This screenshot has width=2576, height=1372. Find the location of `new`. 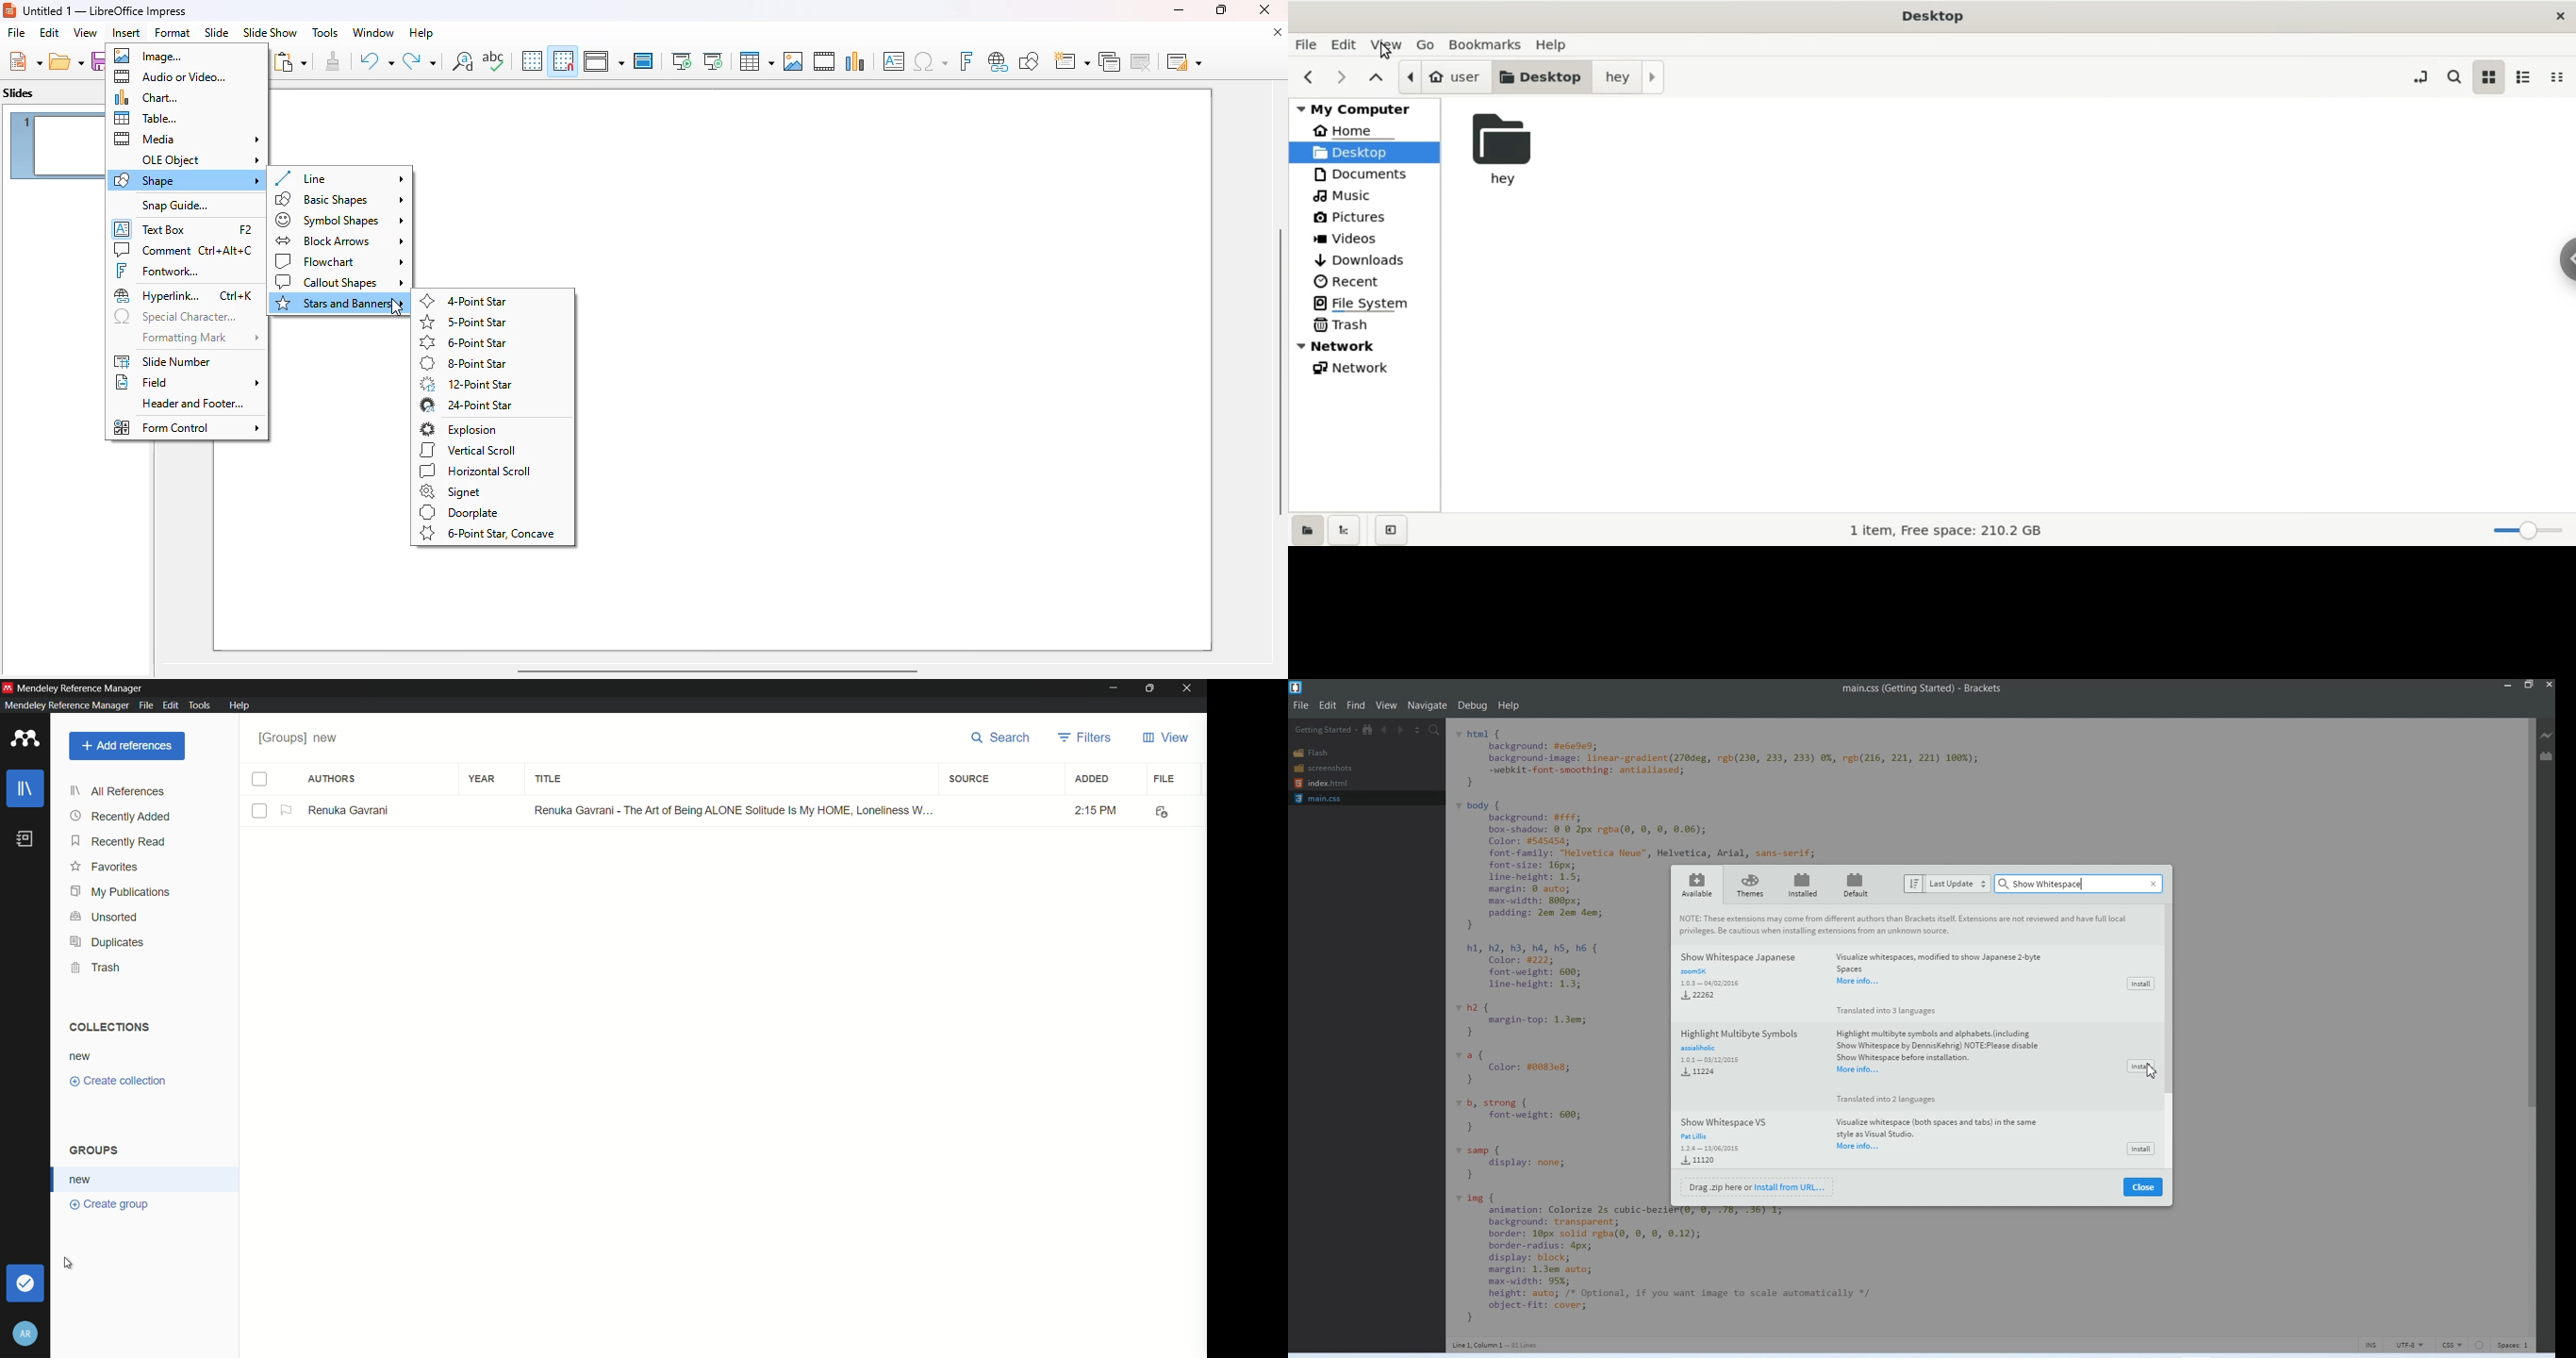

new is located at coordinates (82, 1179).